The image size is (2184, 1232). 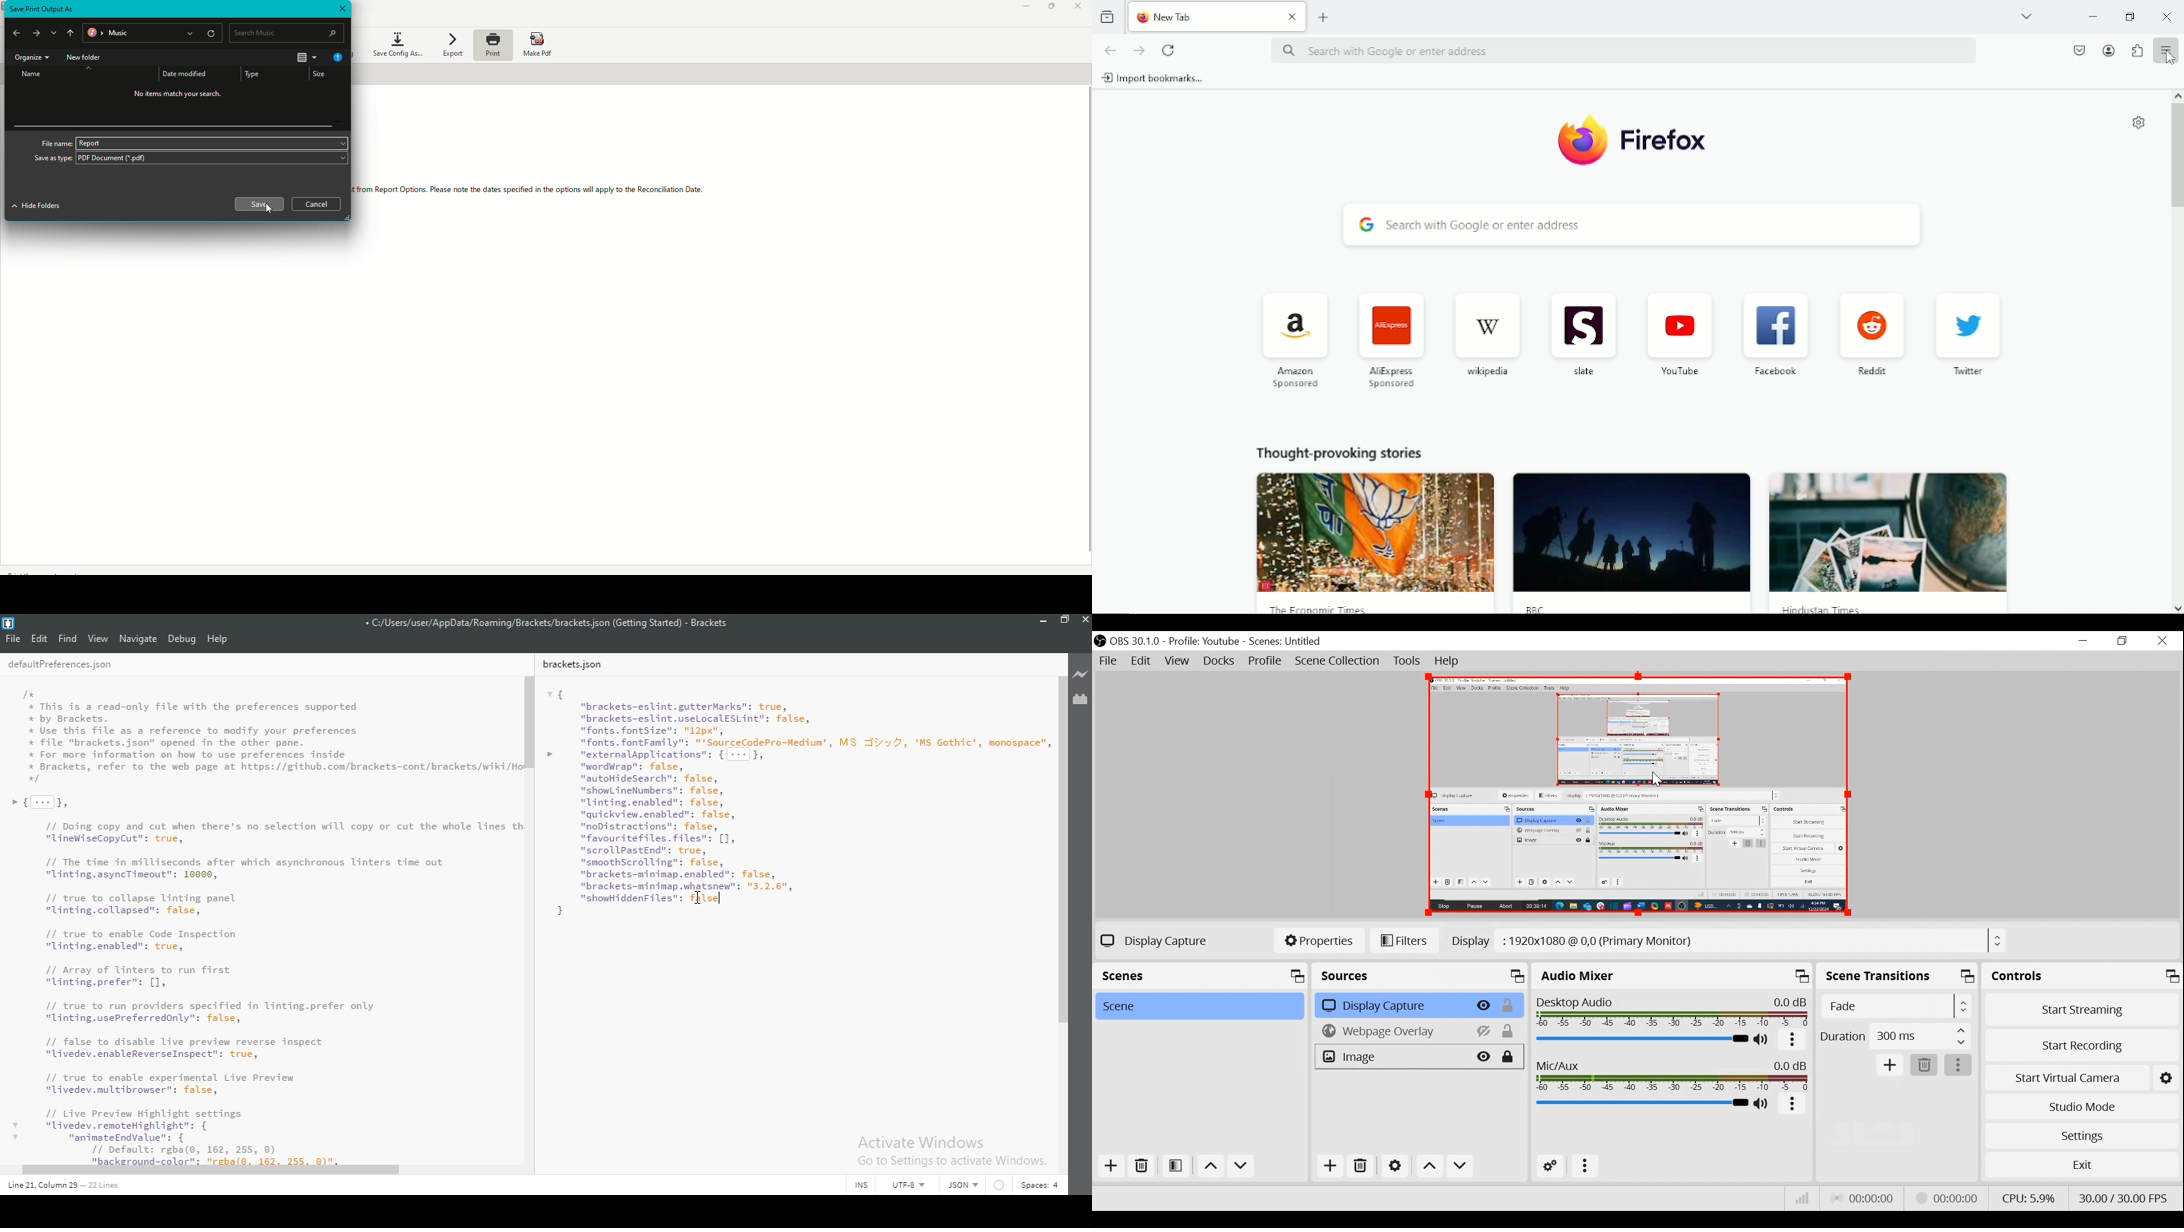 What do you see at coordinates (1924, 1065) in the screenshot?
I see `Delete` at bounding box center [1924, 1065].